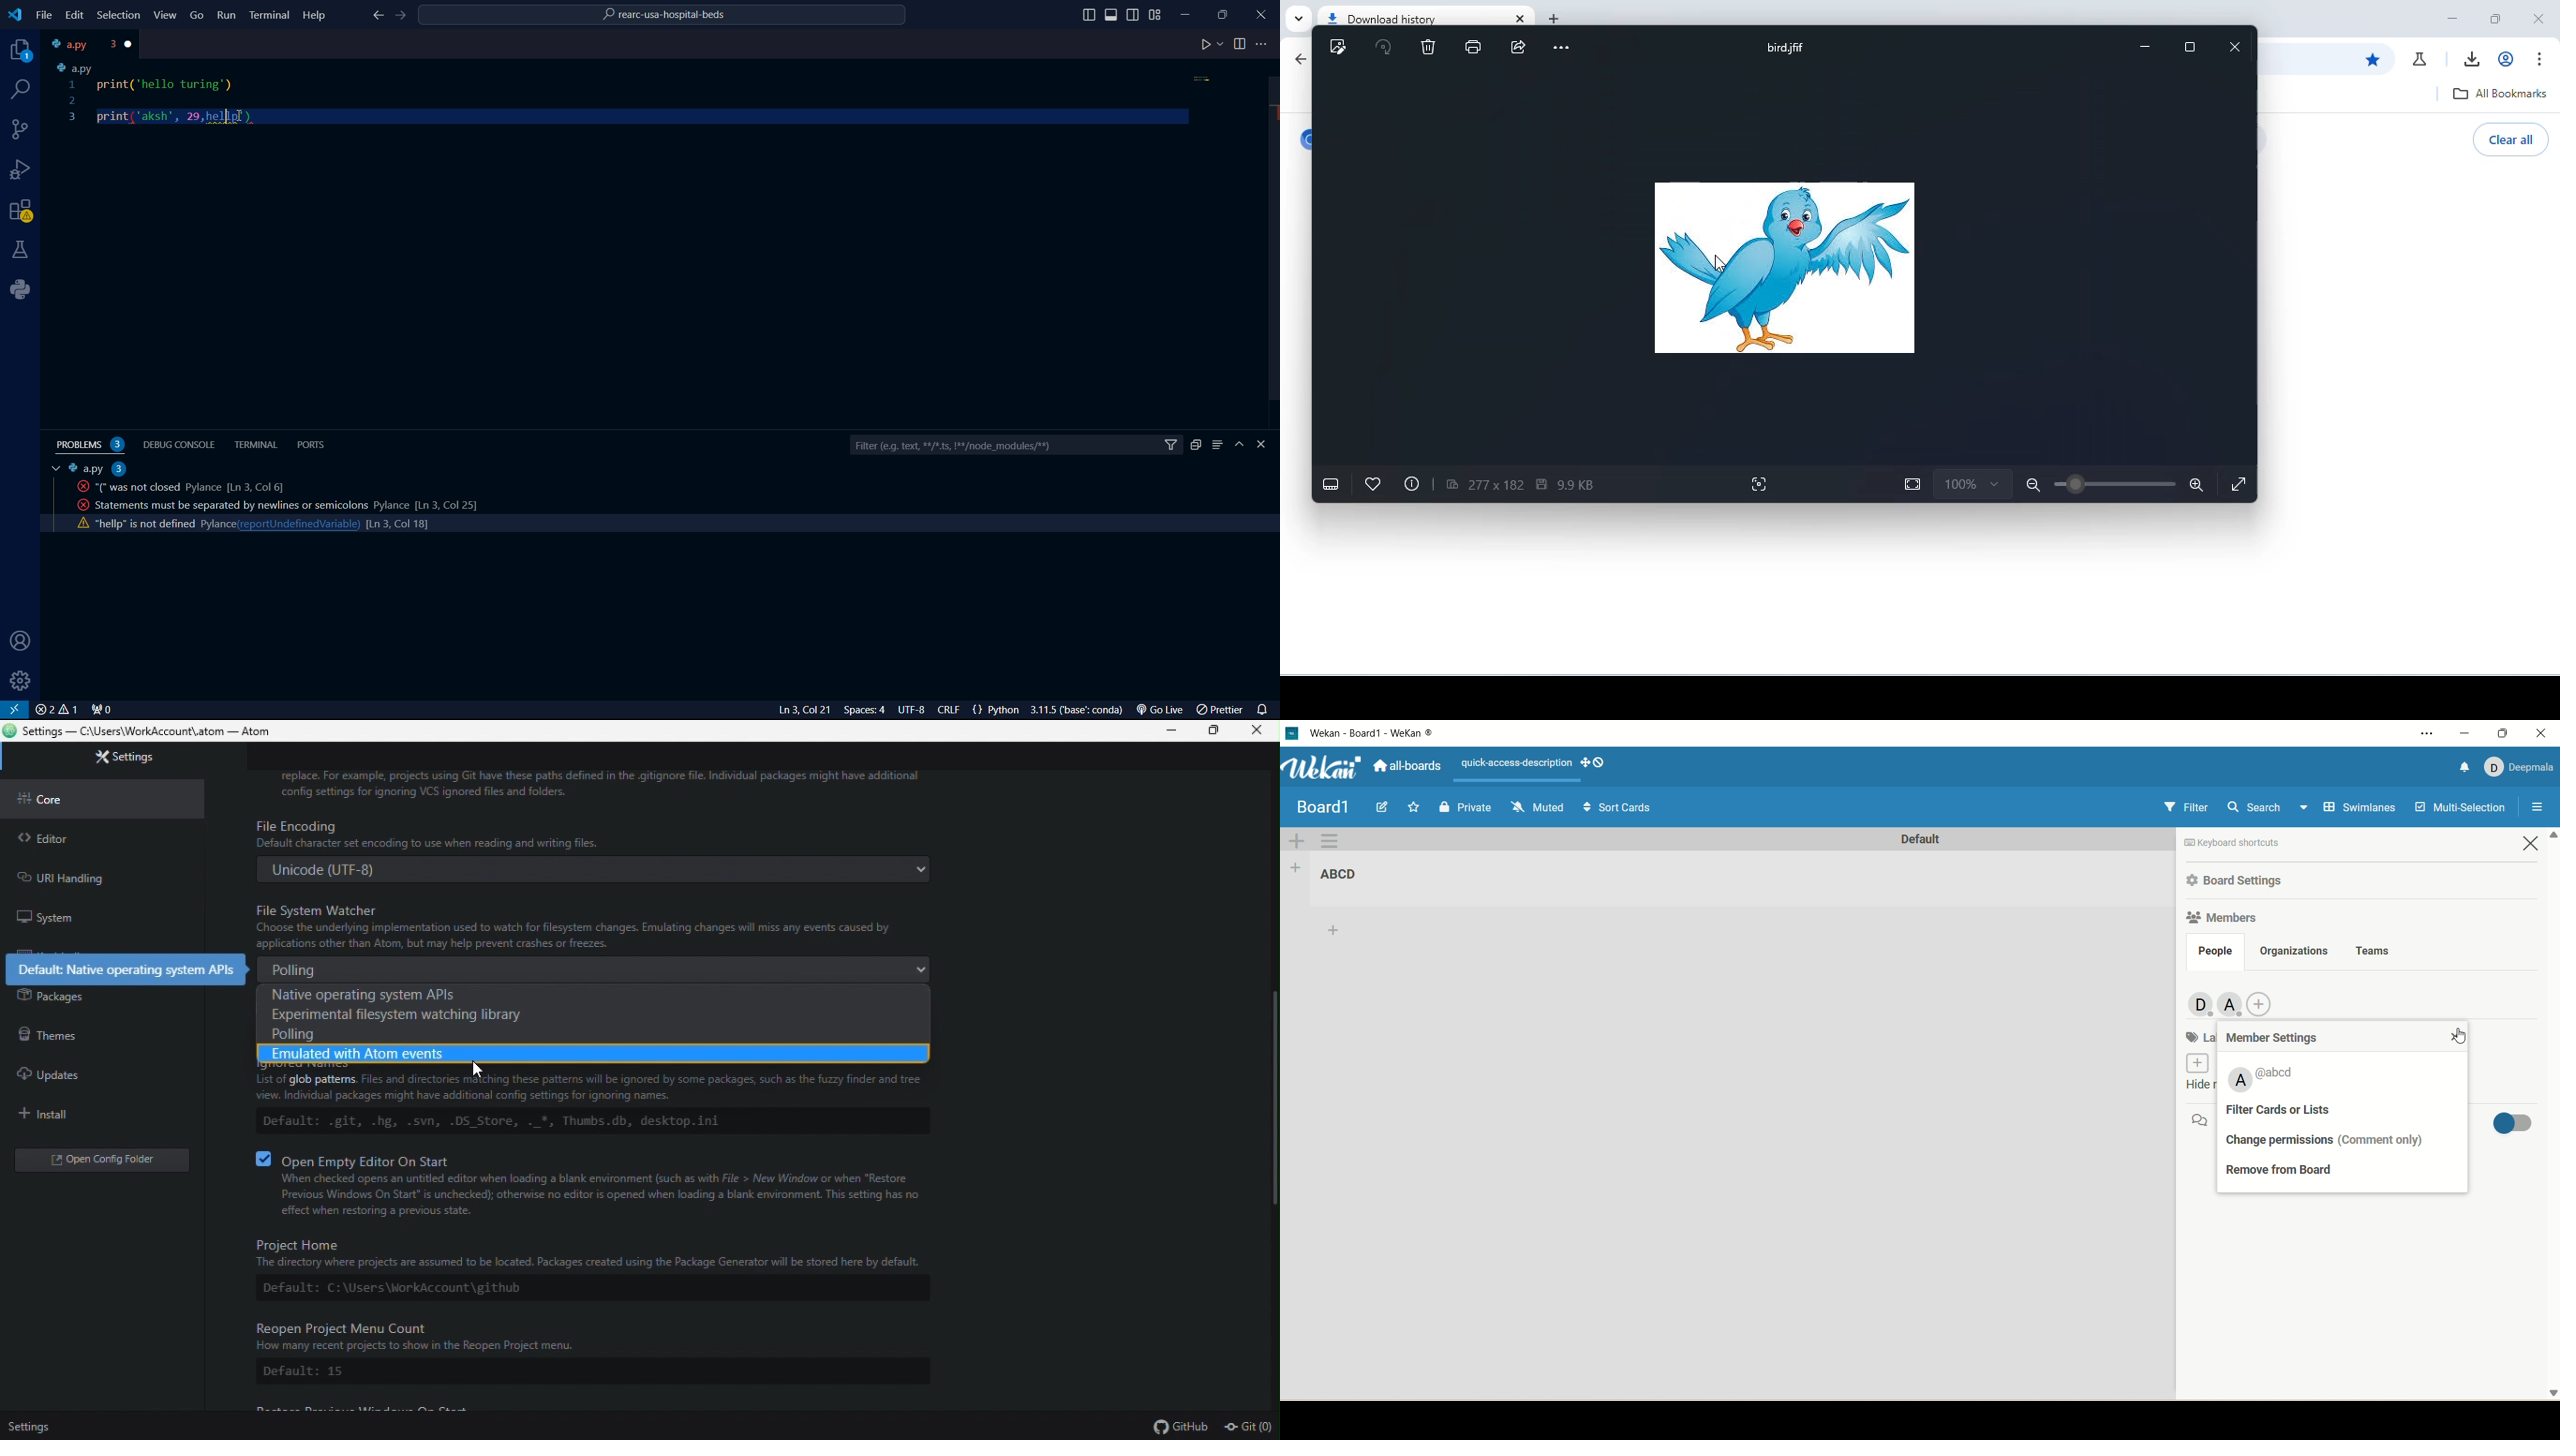 This screenshot has height=1456, width=2576. What do you see at coordinates (1249, 1428) in the screenshot?
I see `git` at bounding box center [1249, 1428].